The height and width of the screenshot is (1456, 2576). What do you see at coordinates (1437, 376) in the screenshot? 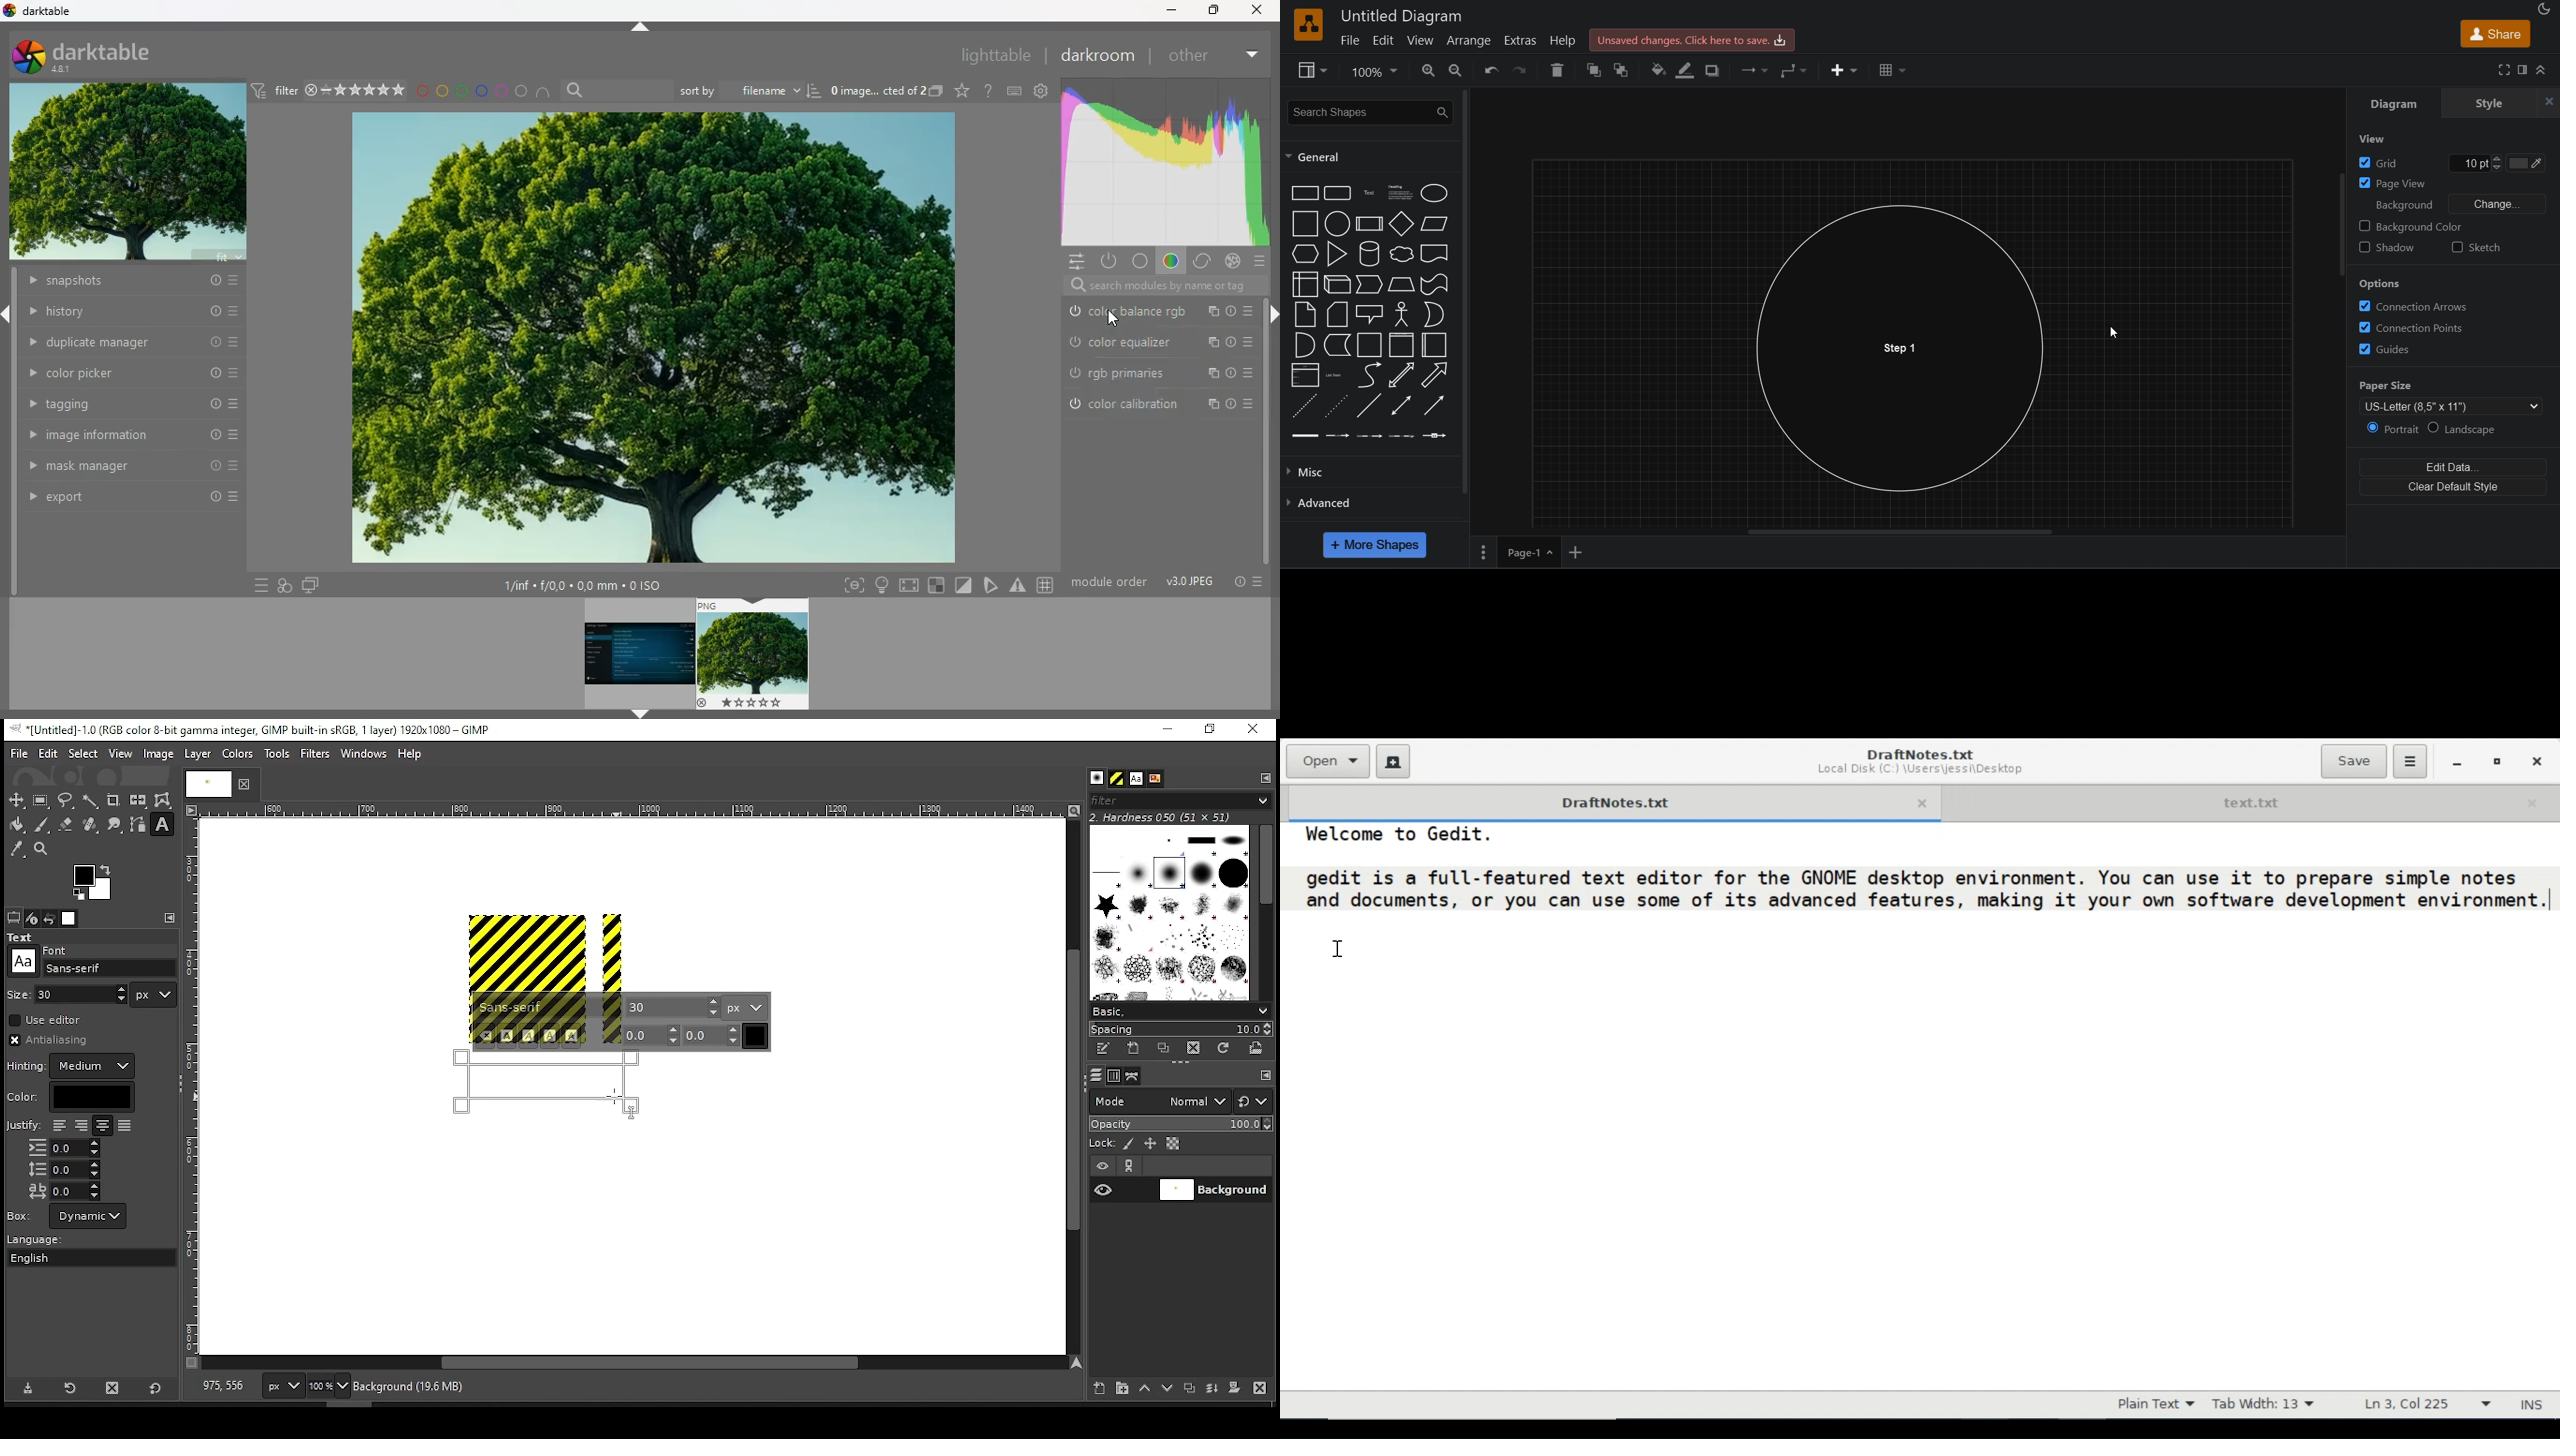
I see `arrow` at bounding box center [1437, 376].